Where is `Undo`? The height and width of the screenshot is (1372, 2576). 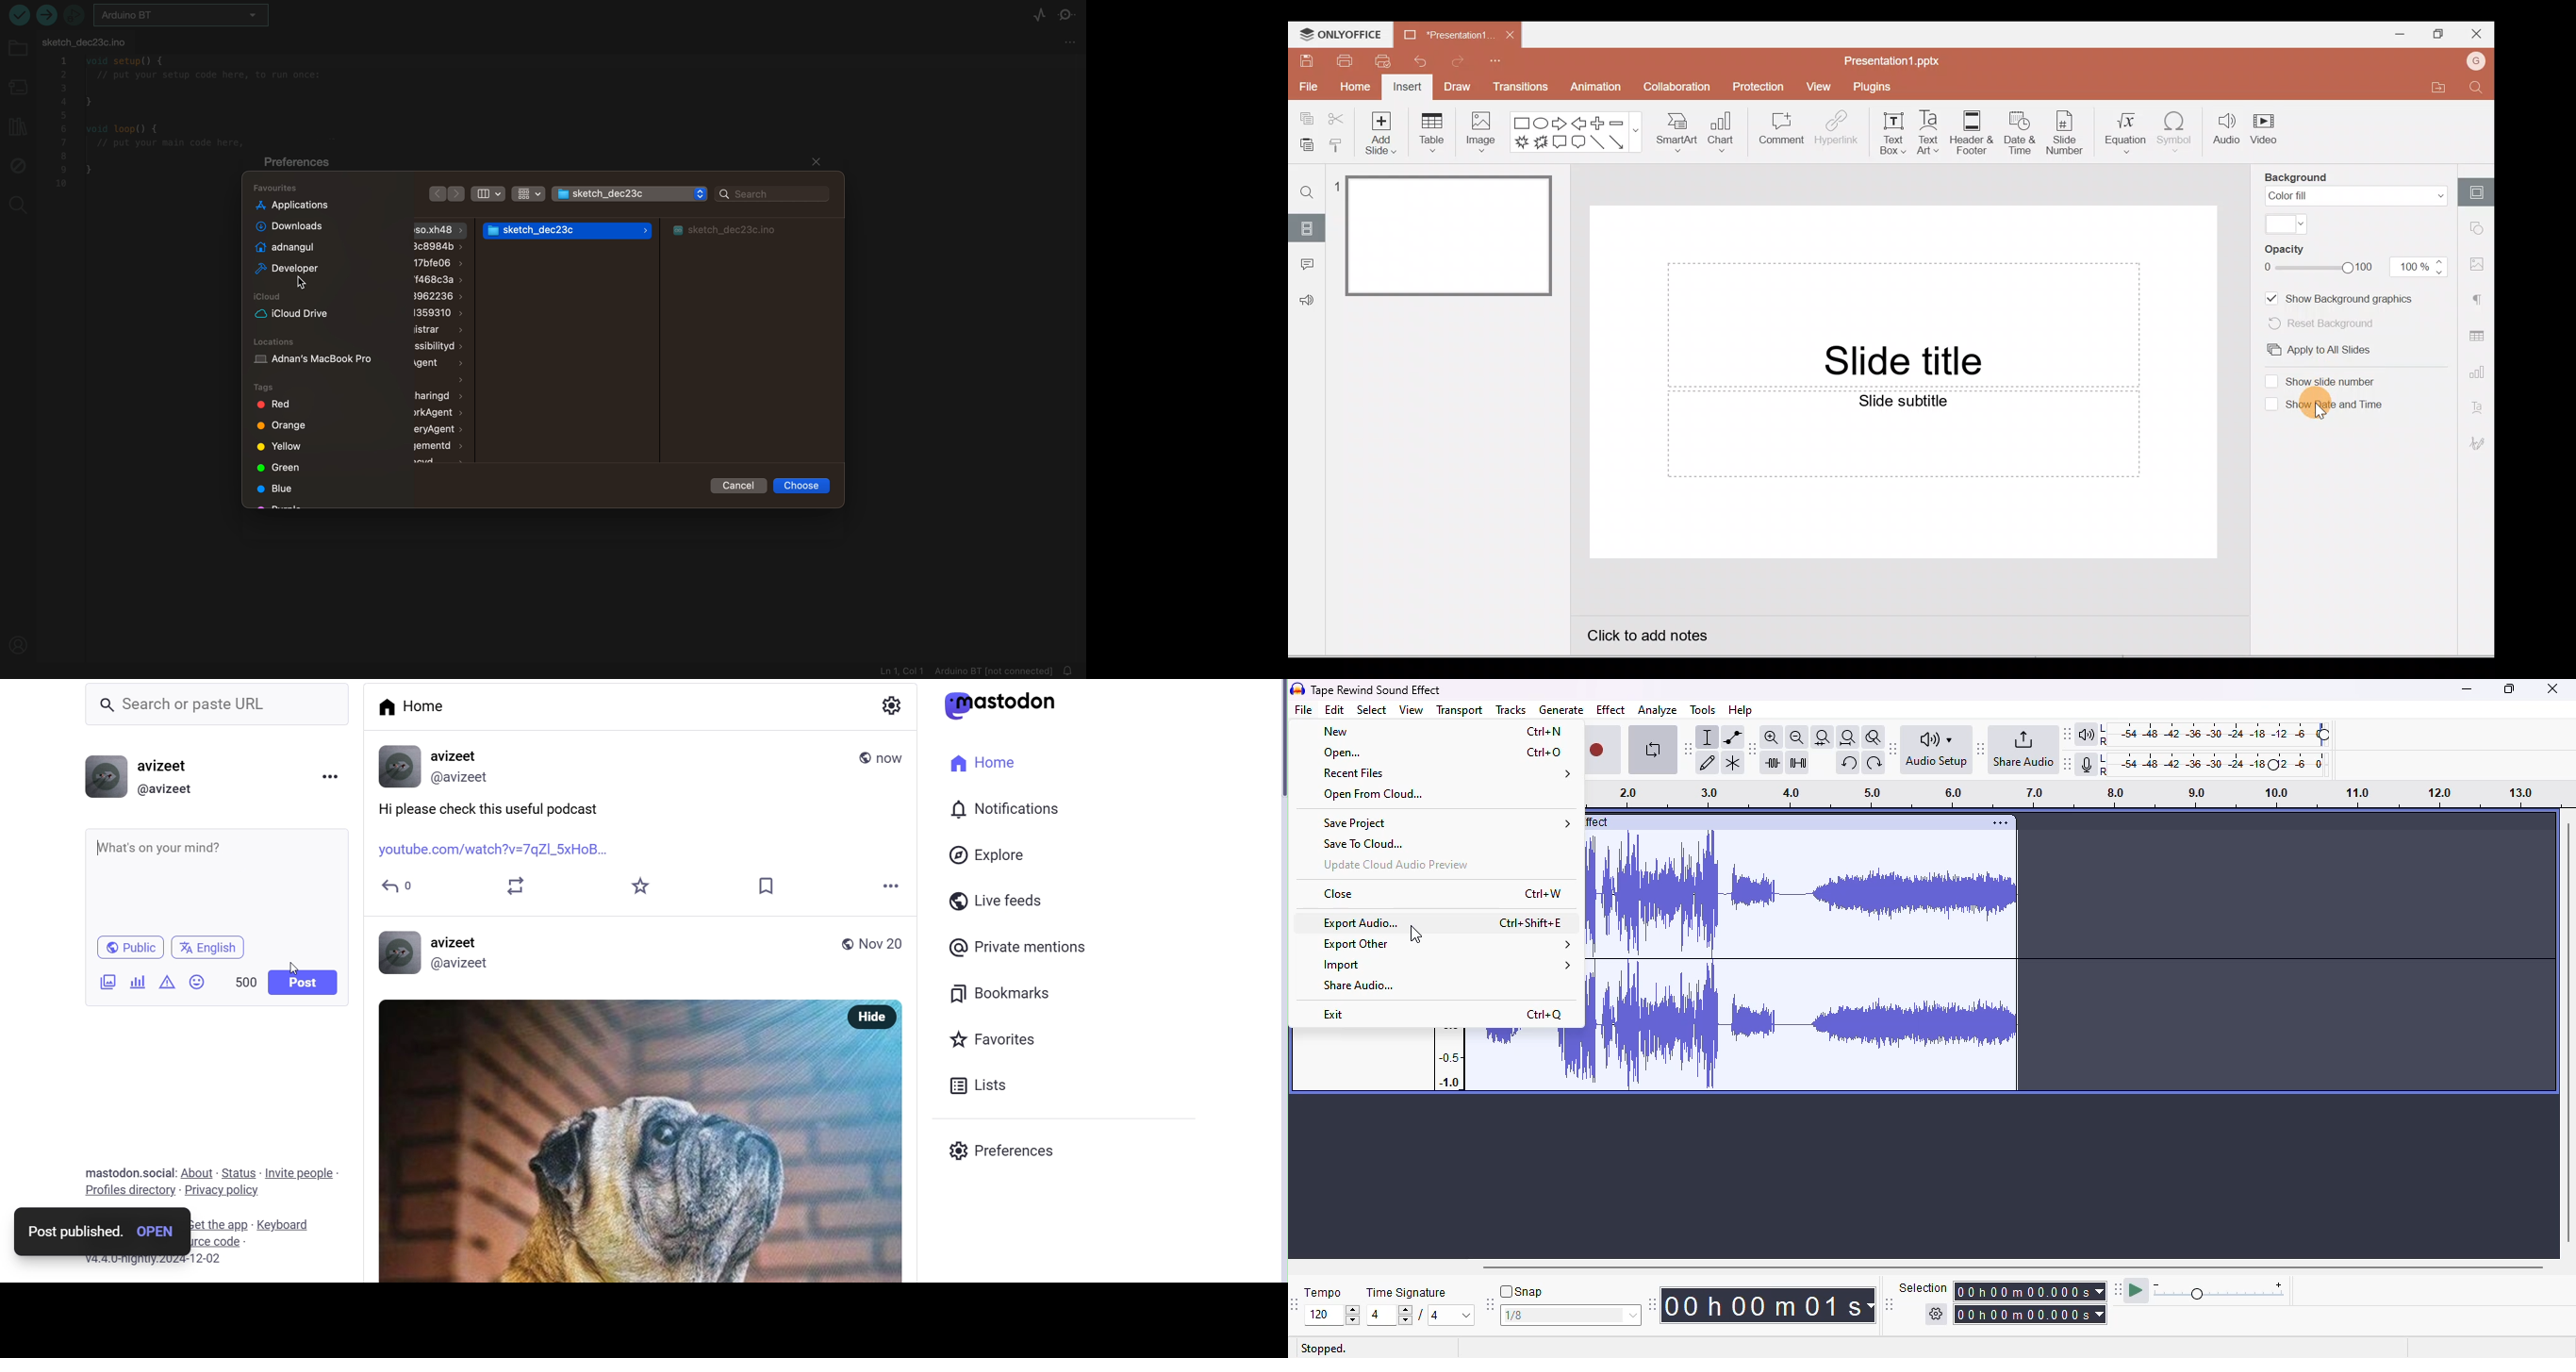 Undo is located at coordinates (1419, 60).